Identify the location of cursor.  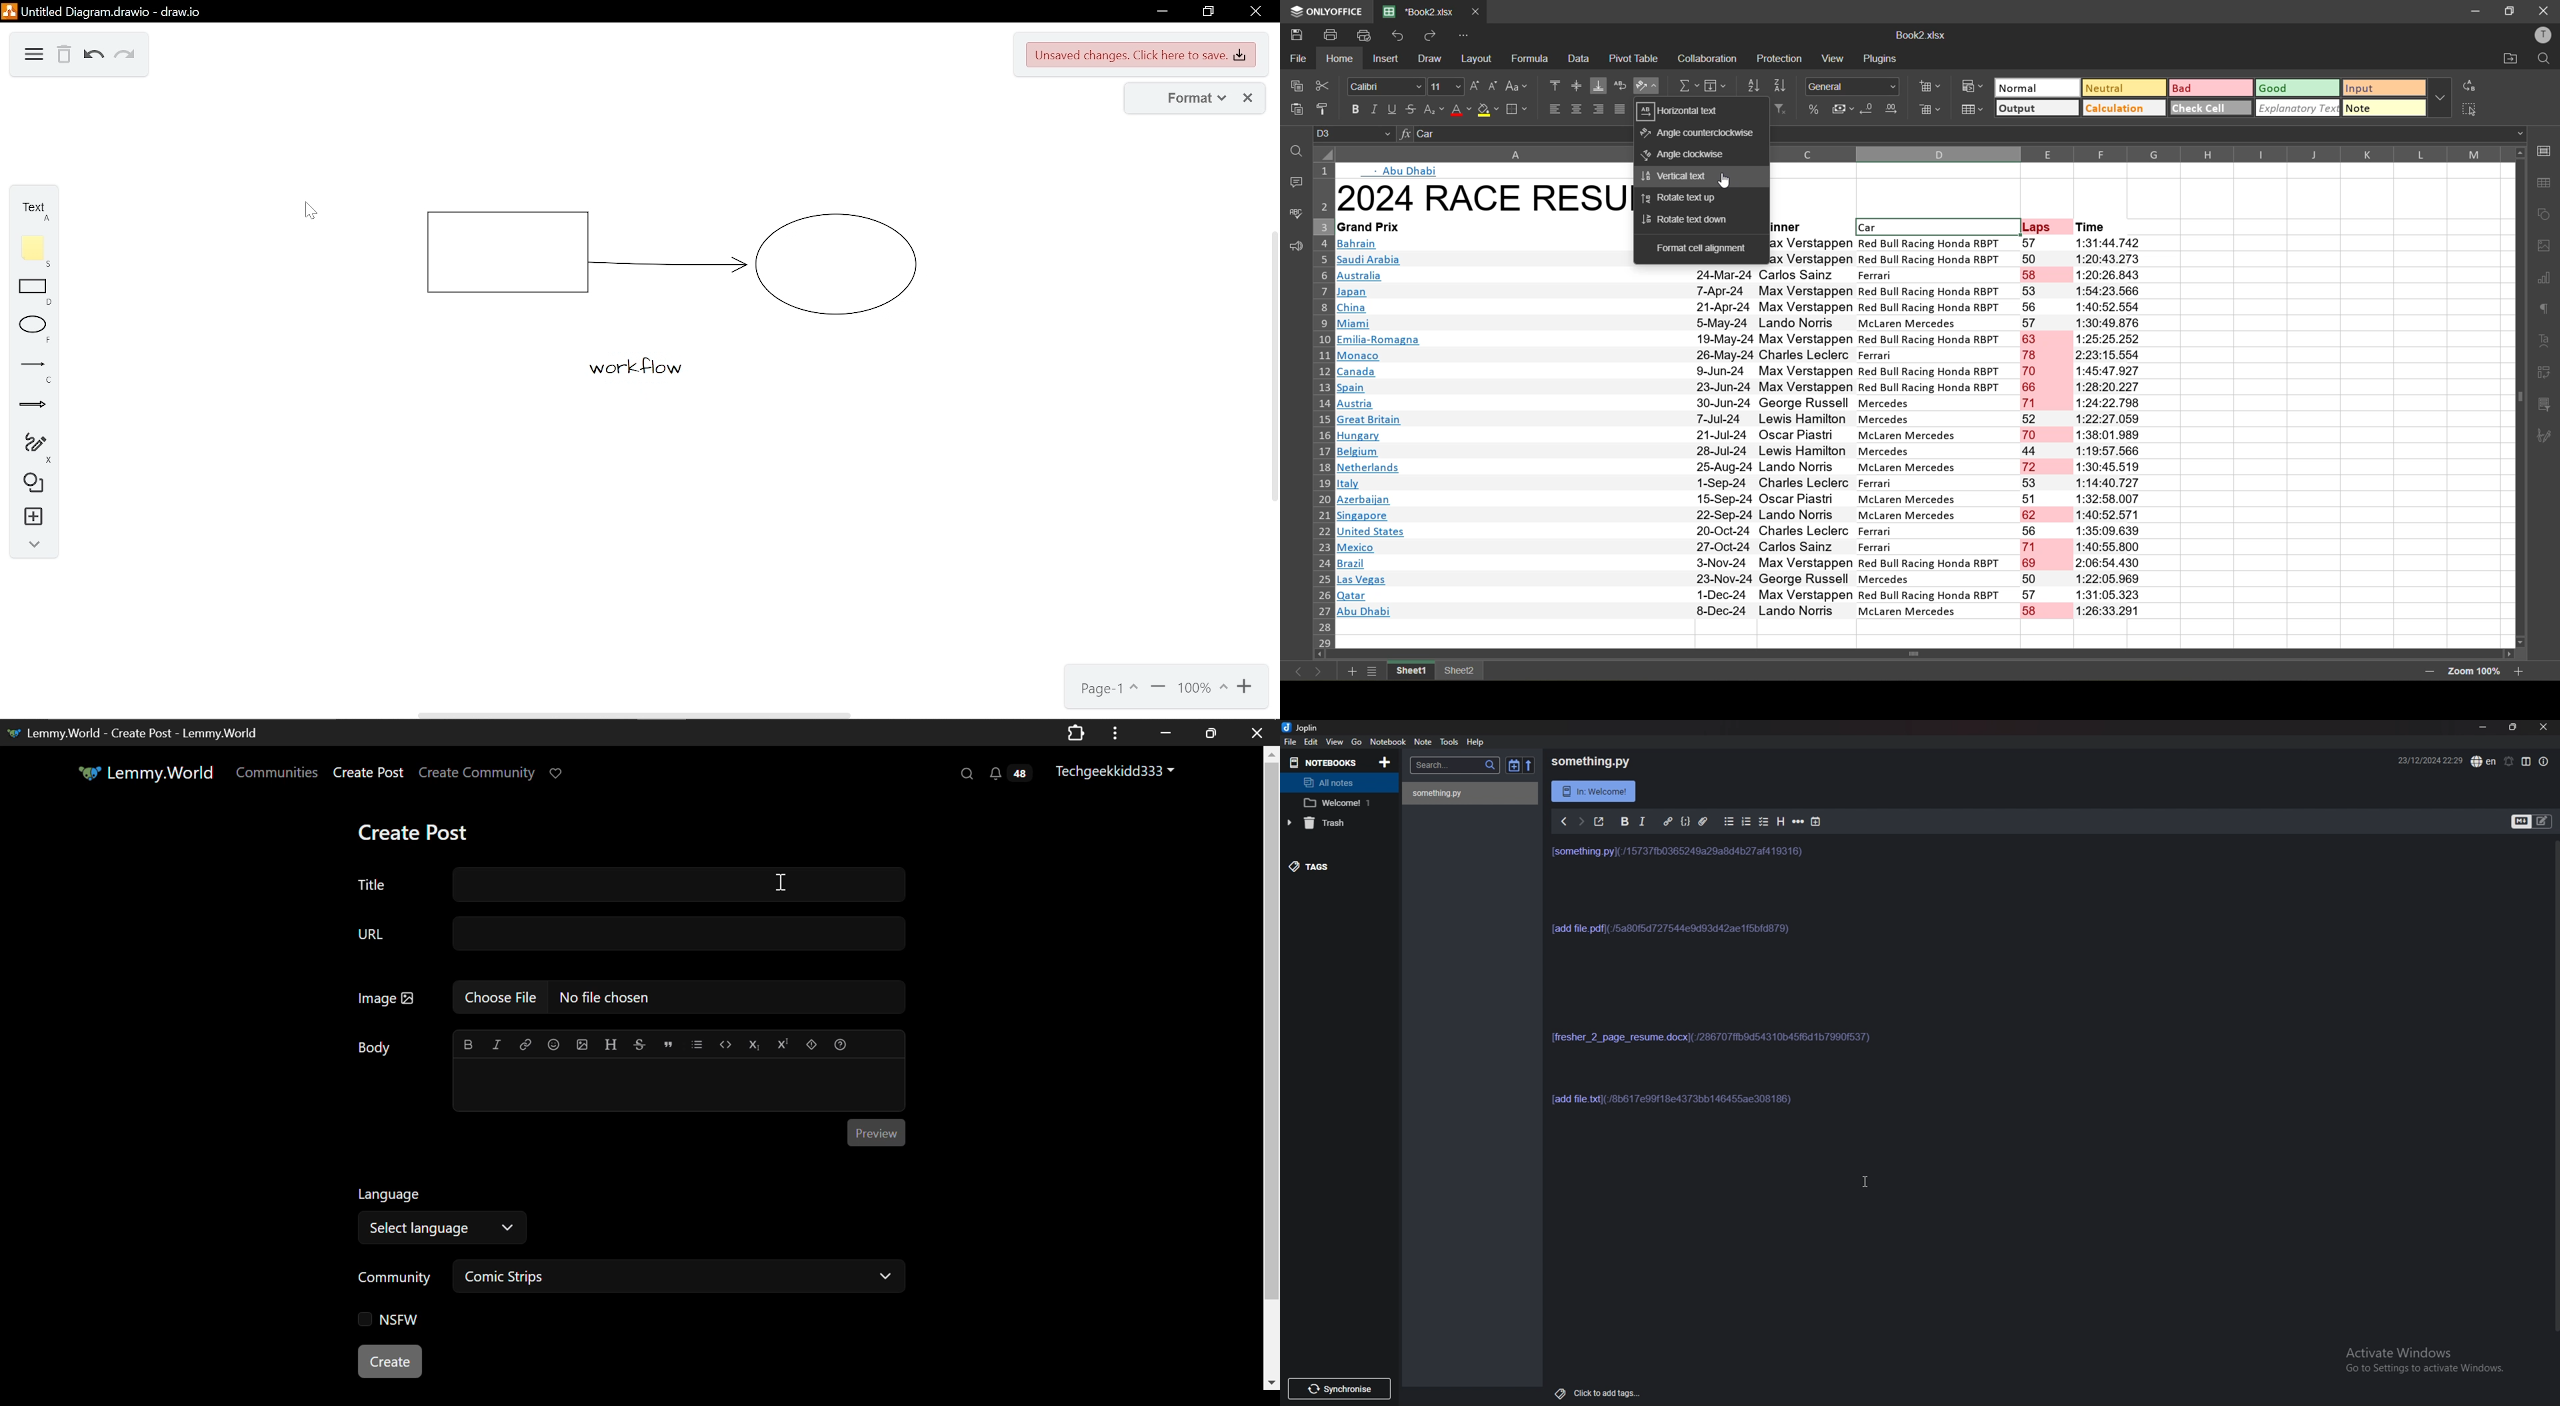
(1723, 183).